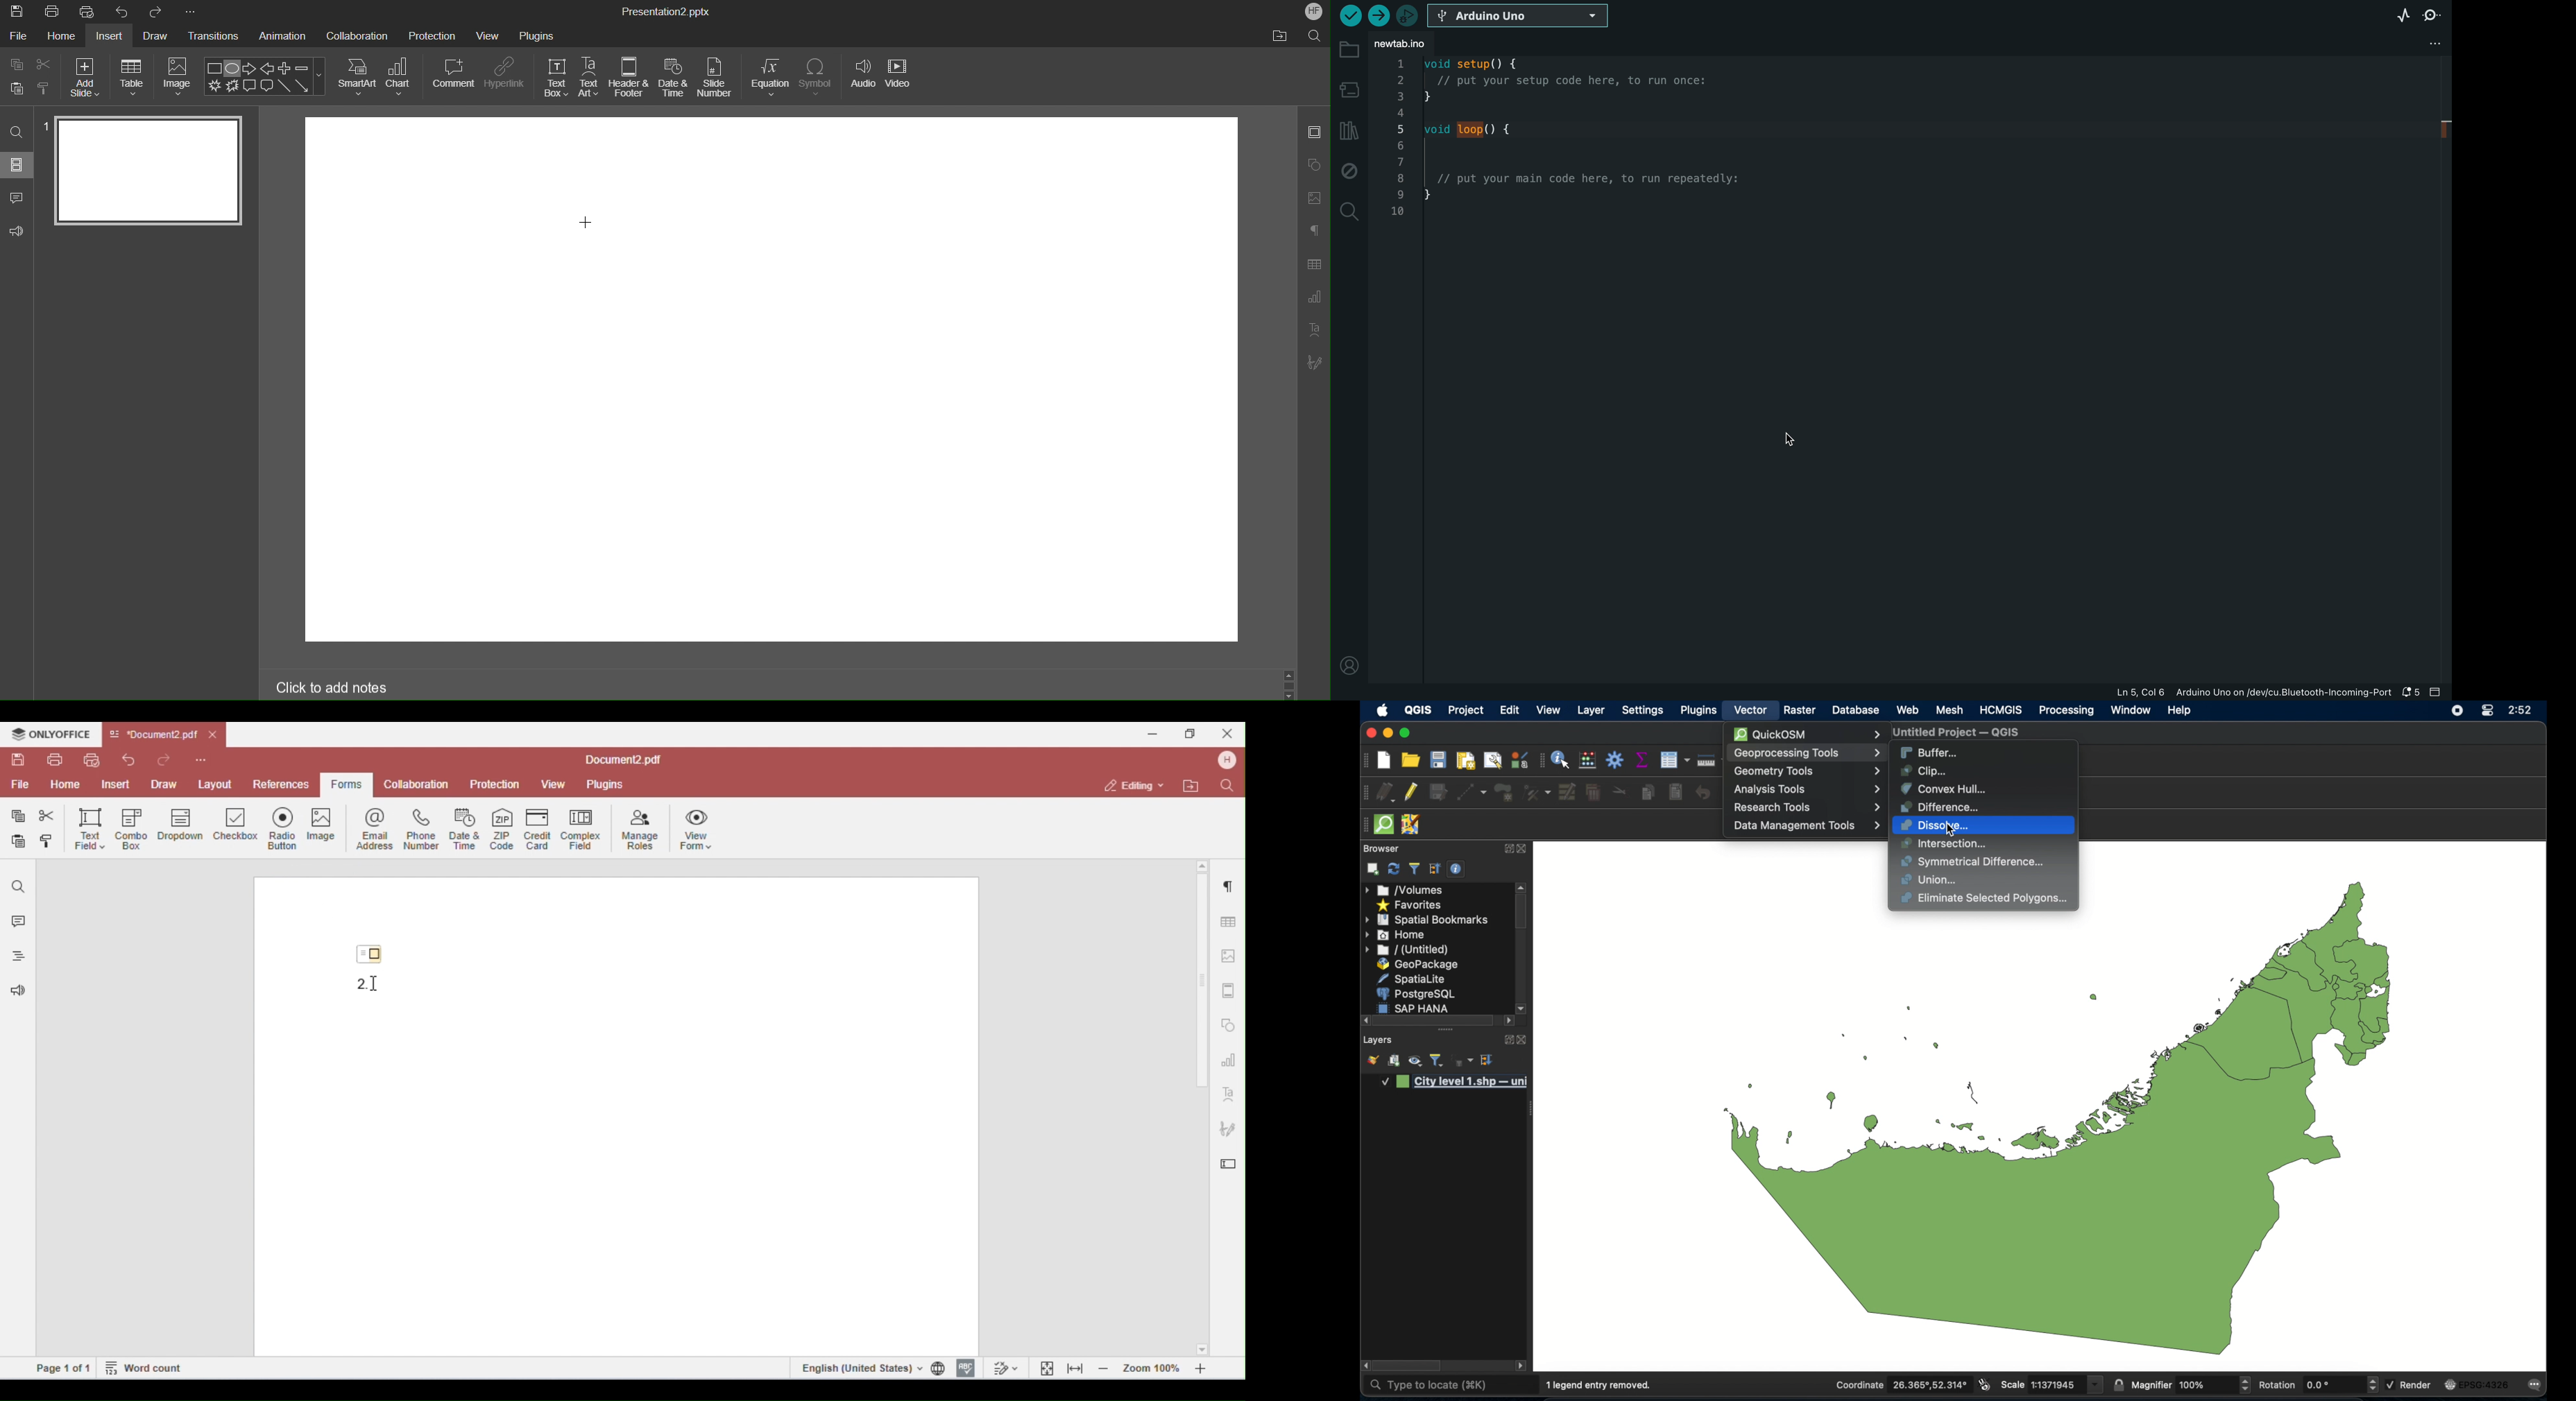 This screenshot has height=1428, width=2576. I want to click on Hyperlink, so click(504, 74).